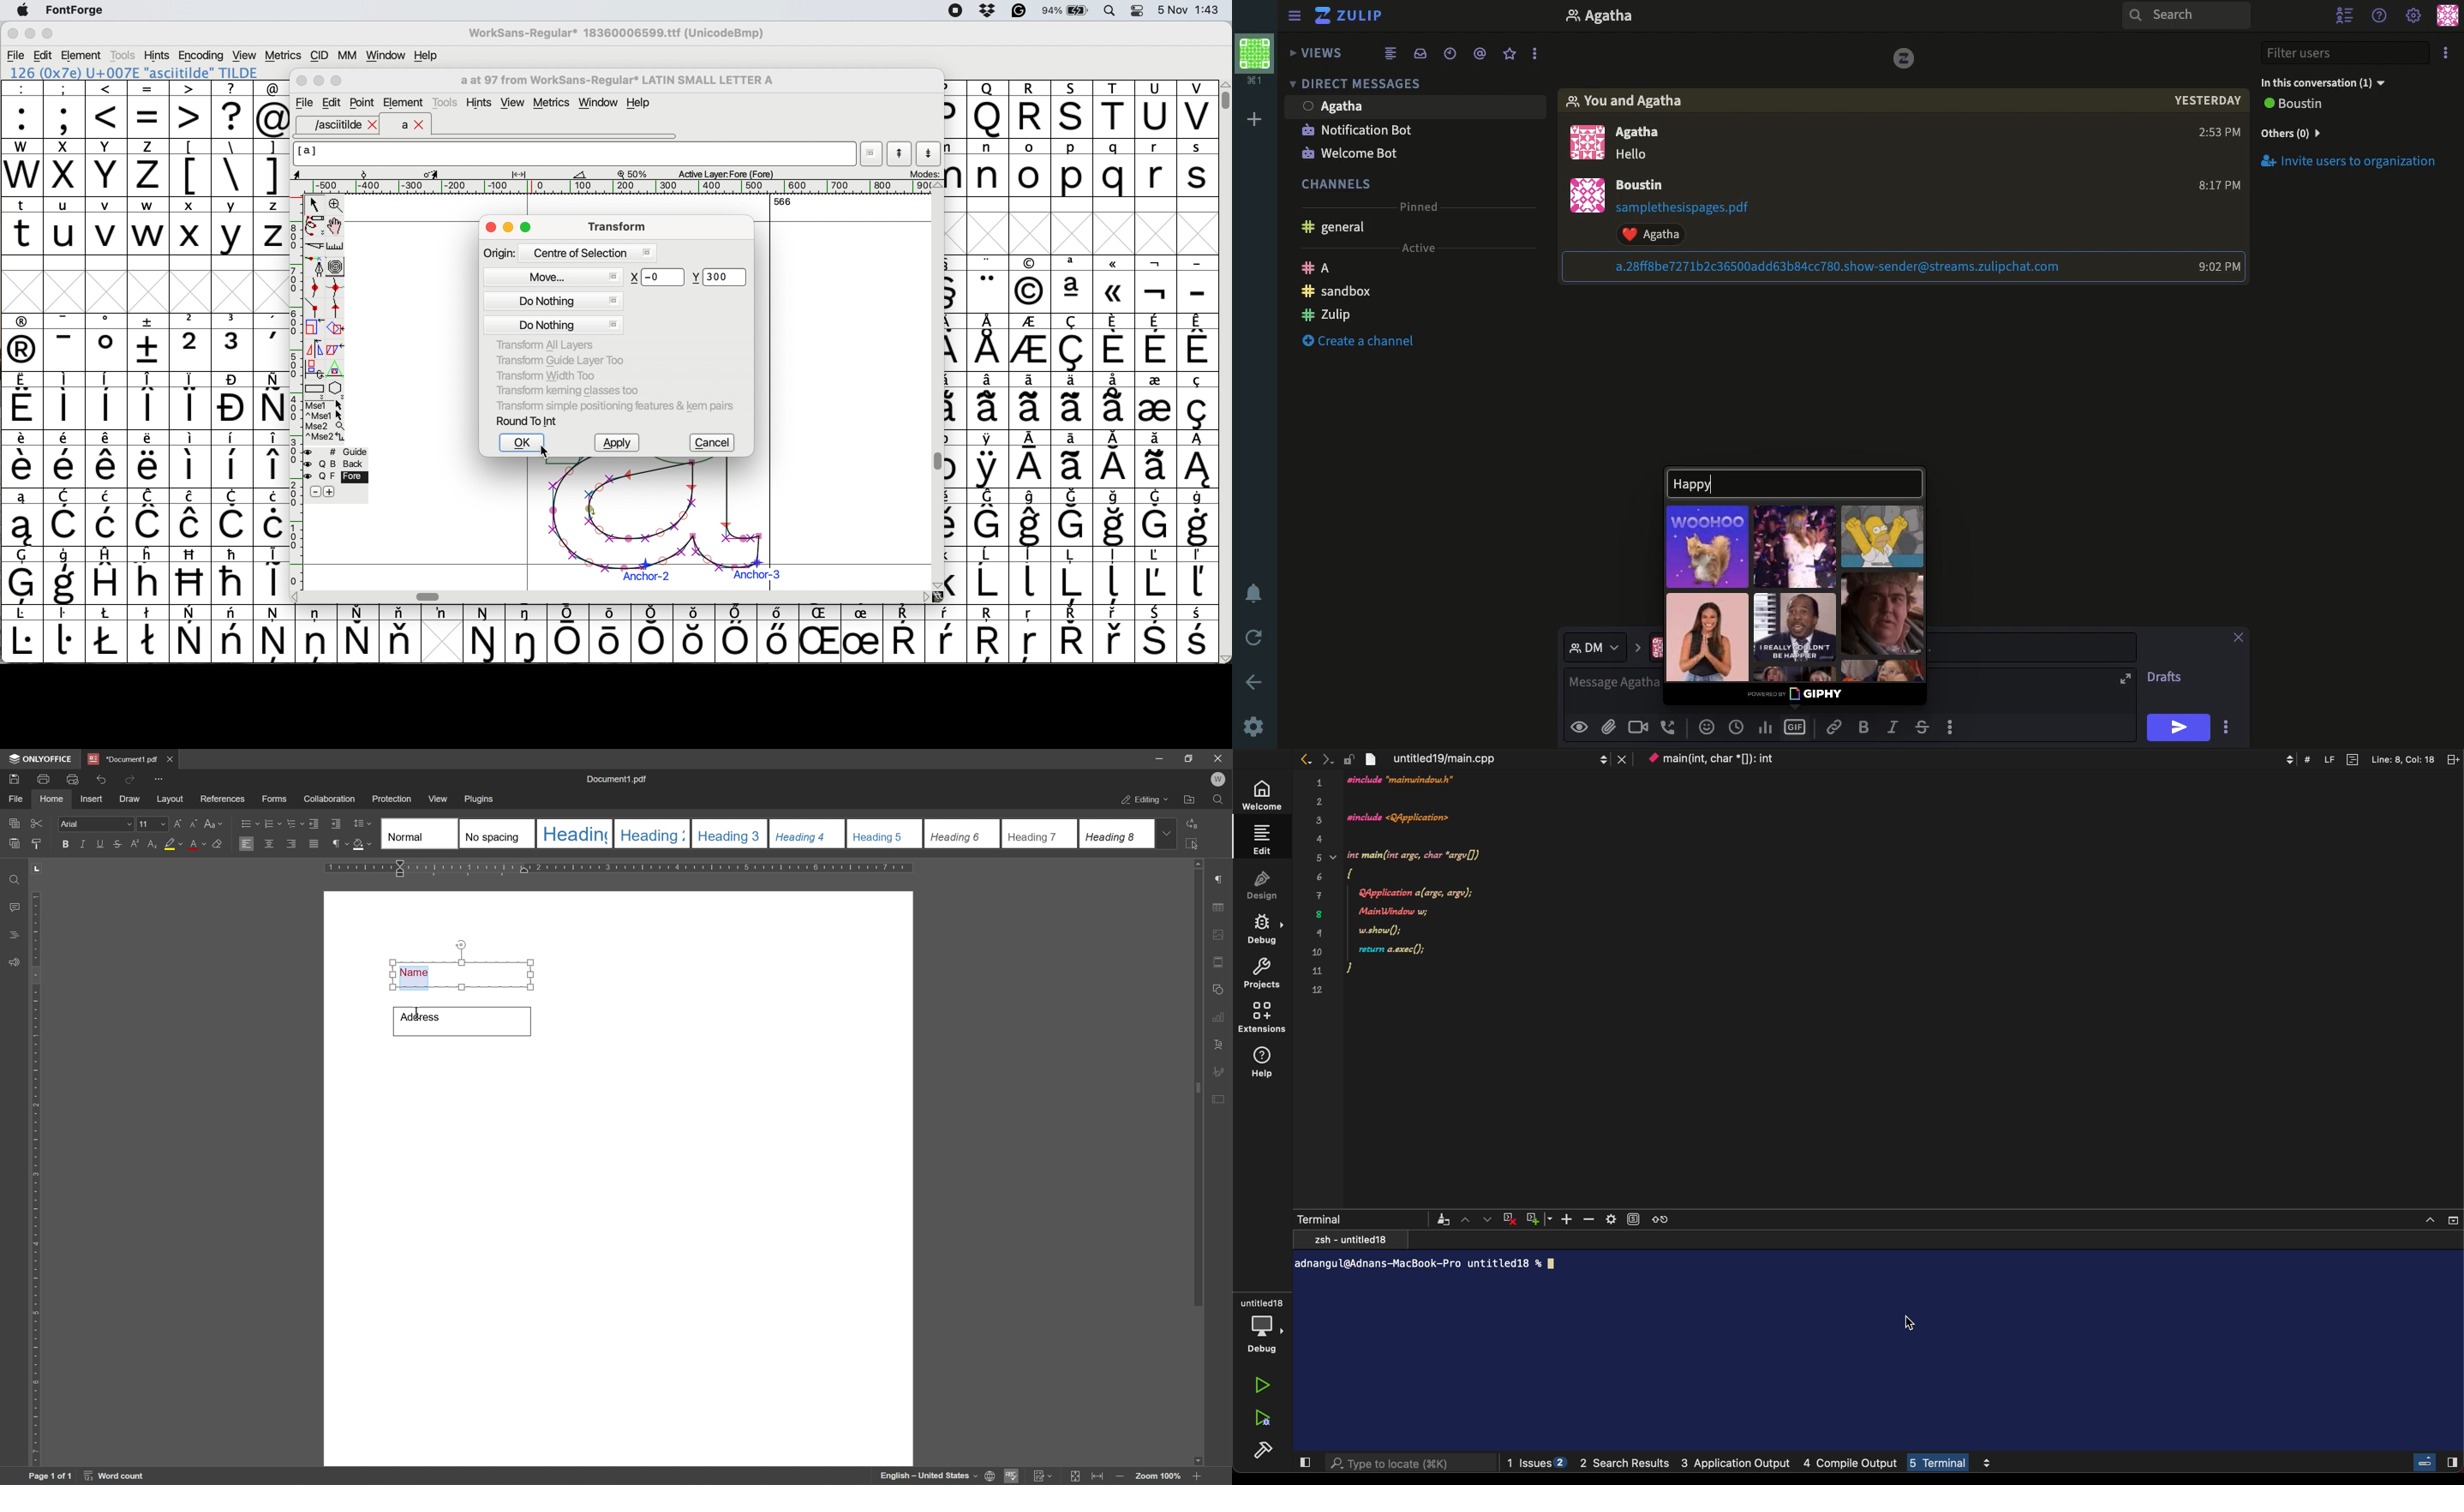 Image resolution: width=2464 pixels, height=1512 pixels. Describe the element at coordinates (272, 459) in the screenshot. I see `symbol` at that location.